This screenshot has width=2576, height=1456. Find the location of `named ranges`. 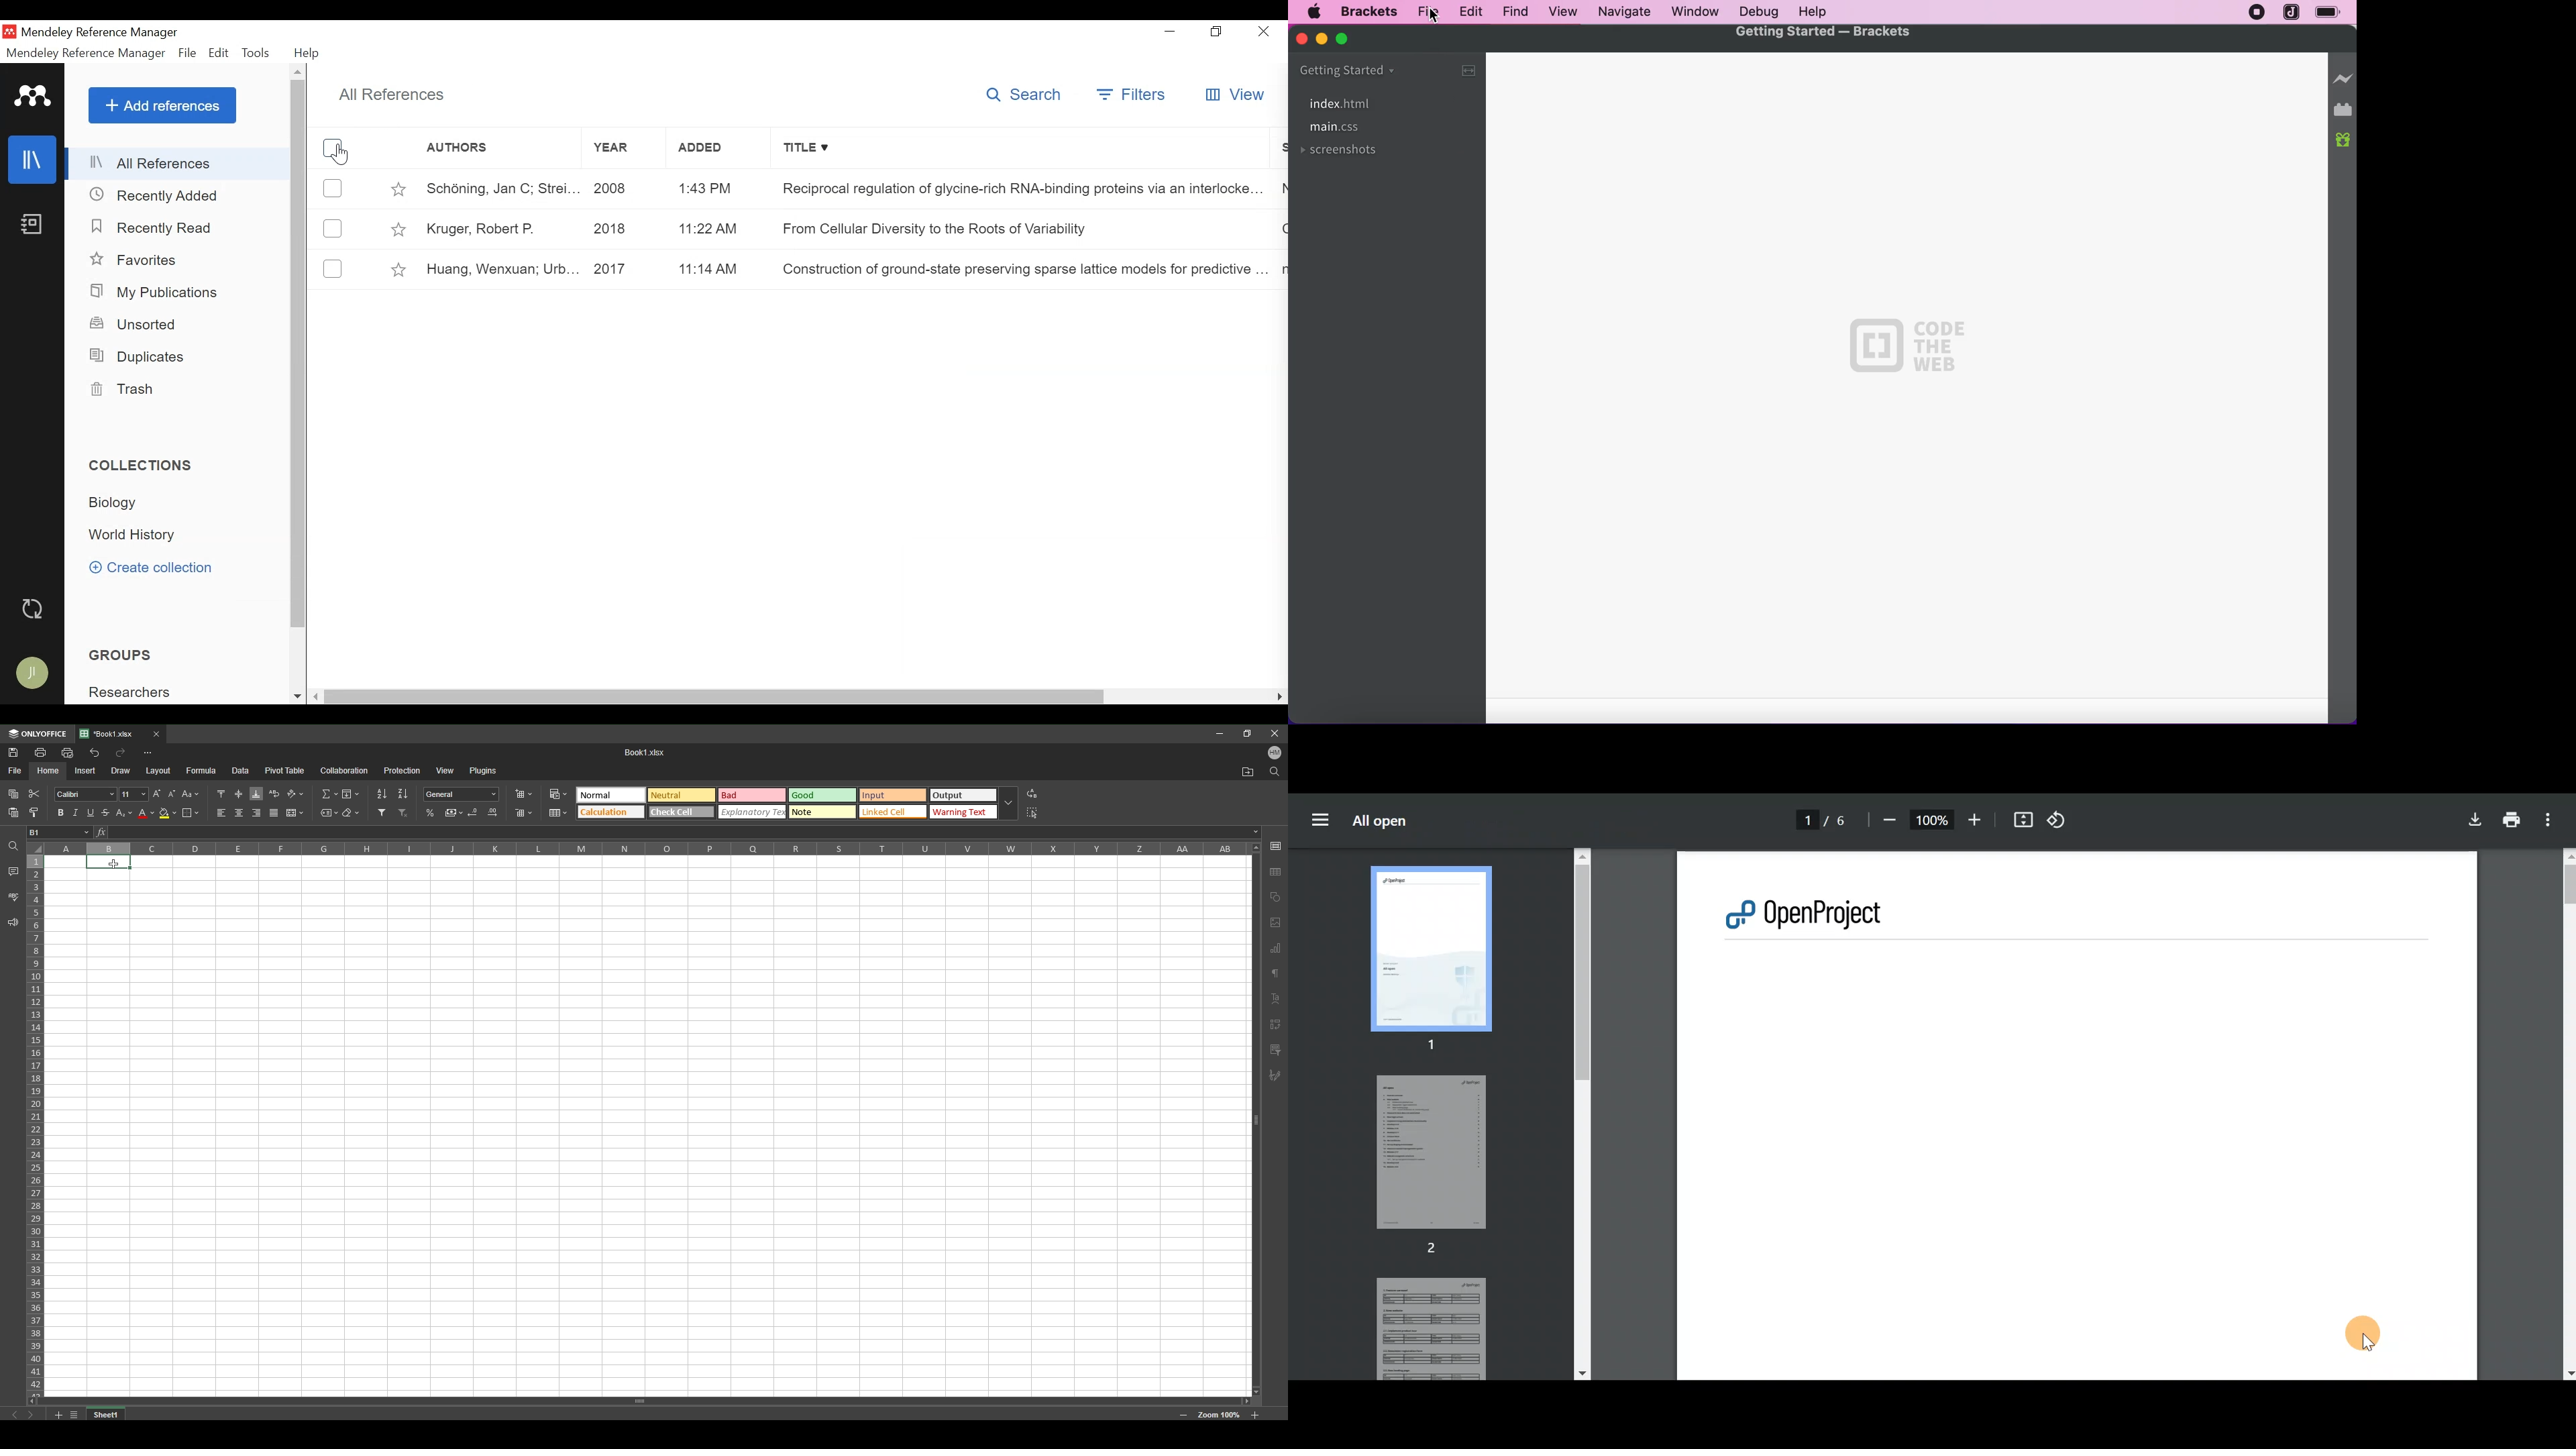

named ranges is located at coordinates (329, 812).